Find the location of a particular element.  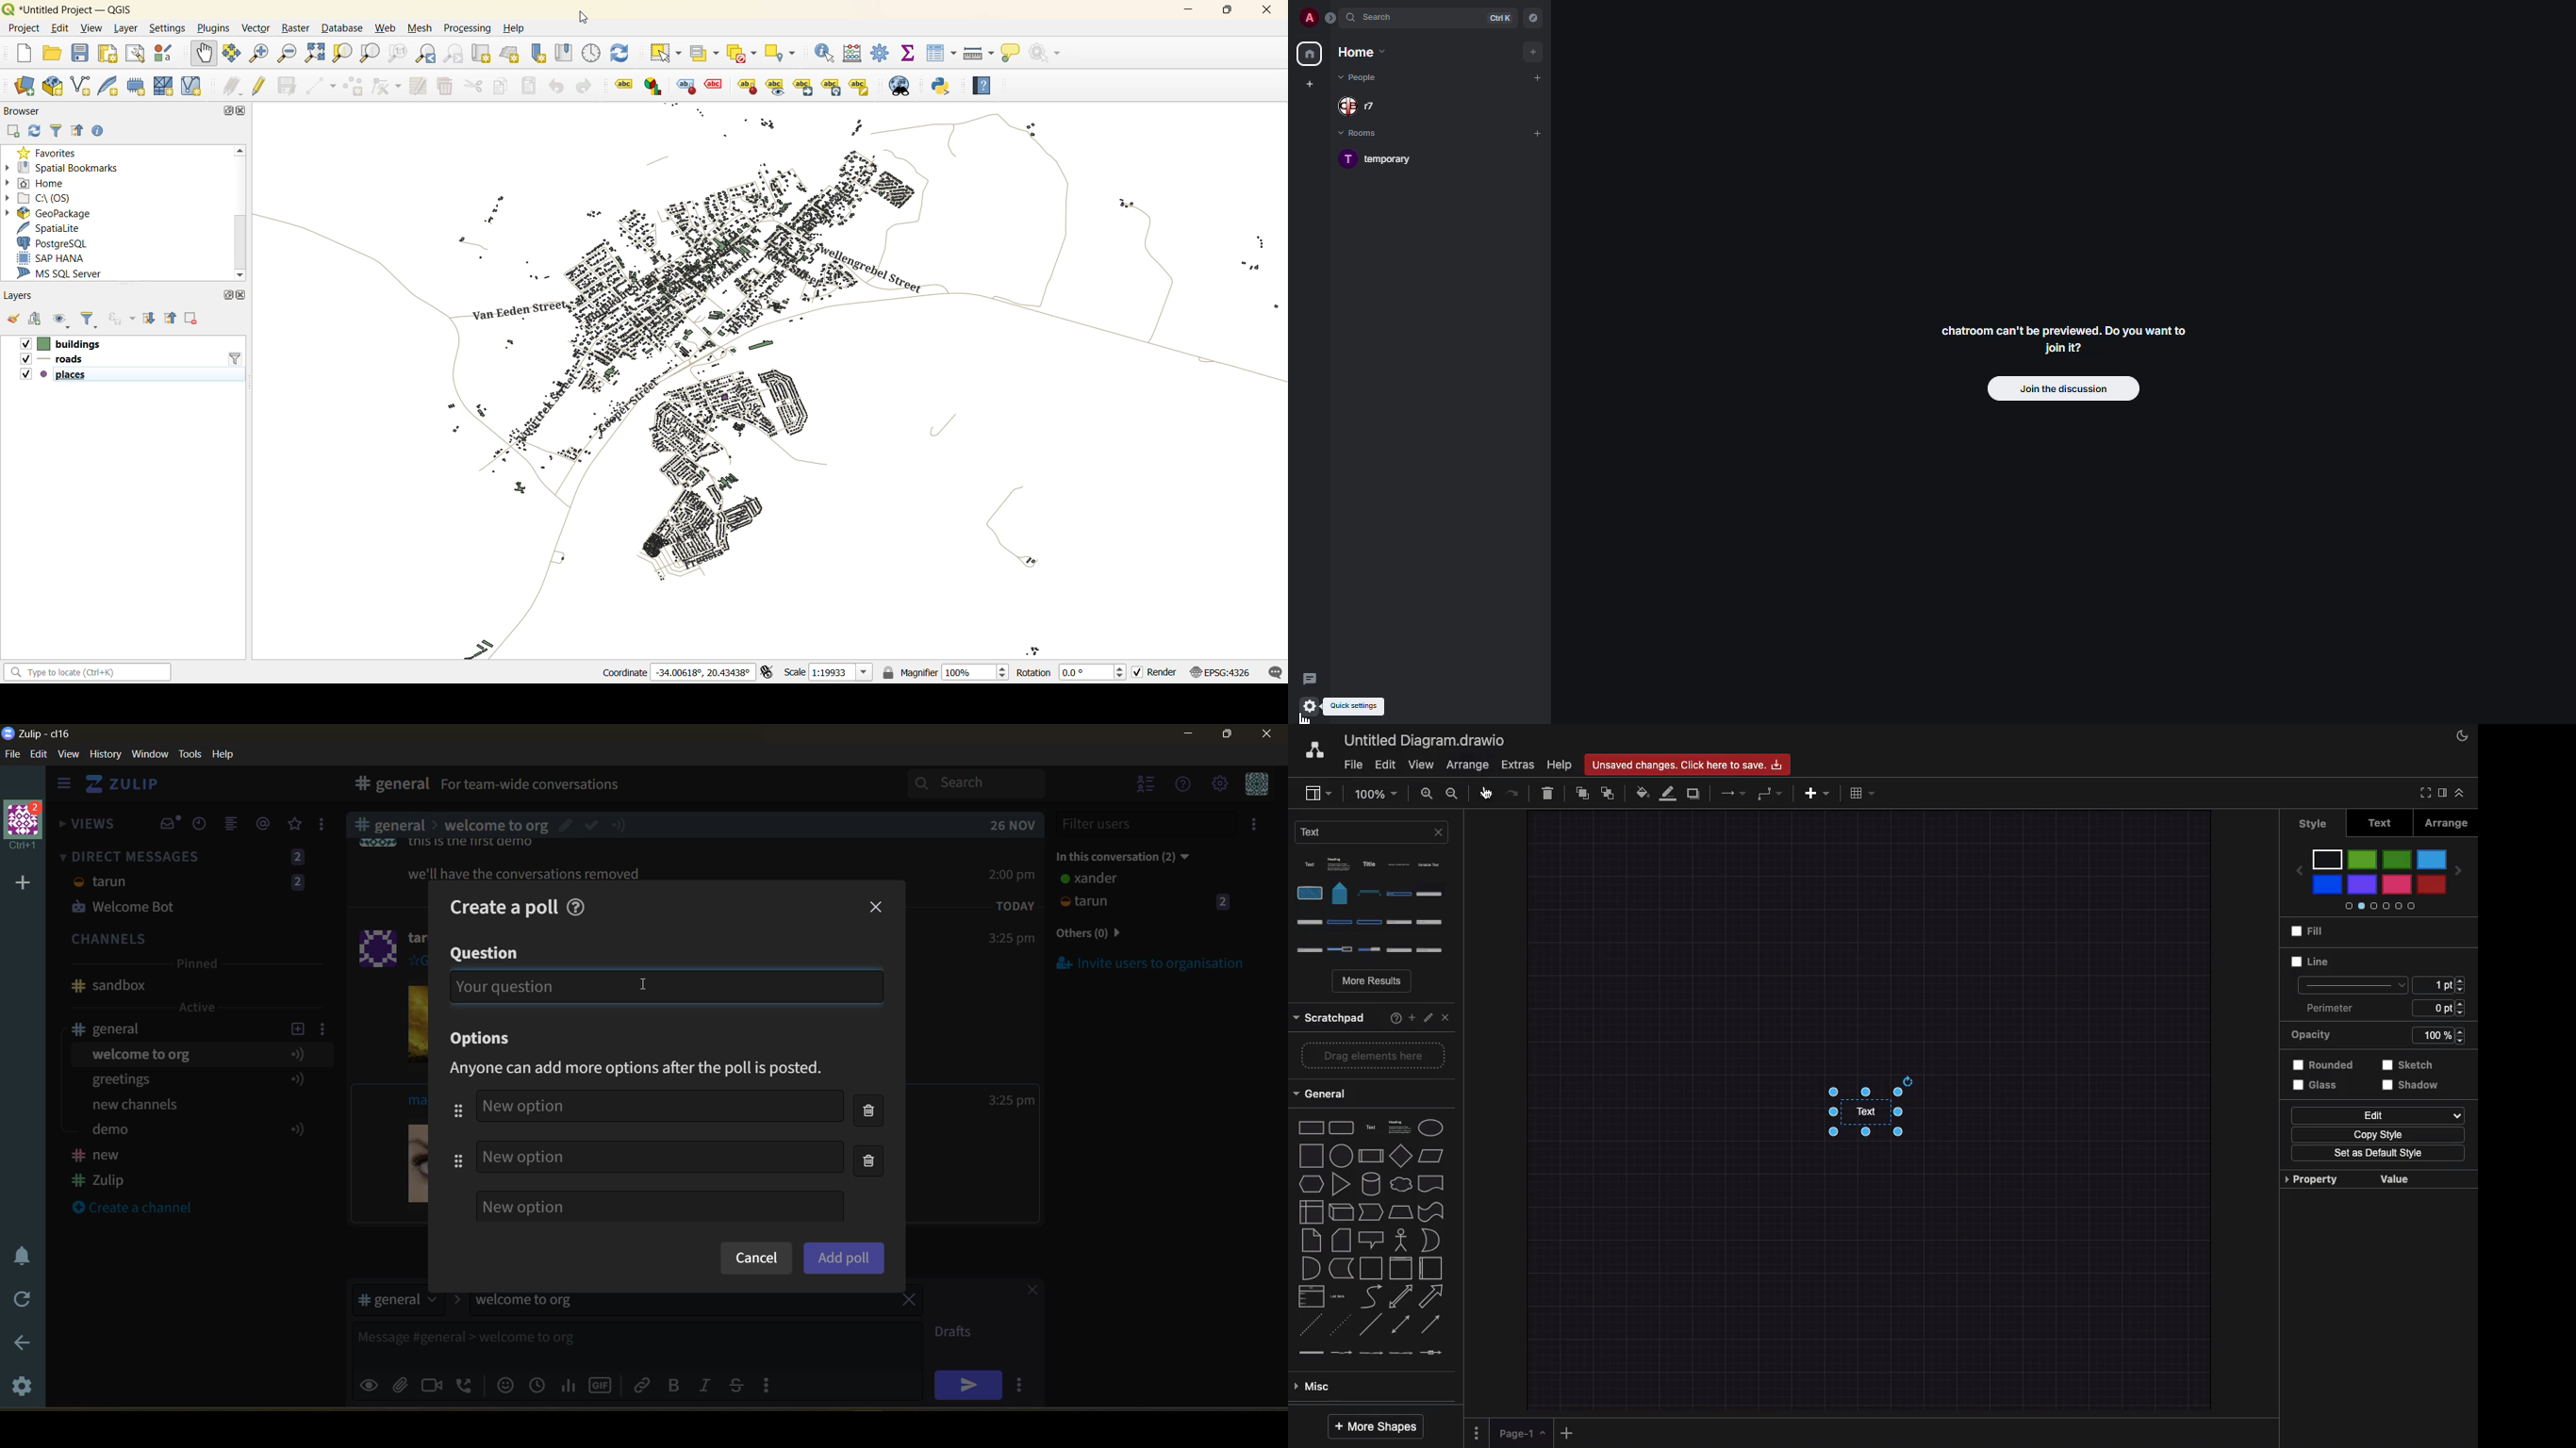

Trash is located at coordinates (1549, 795).